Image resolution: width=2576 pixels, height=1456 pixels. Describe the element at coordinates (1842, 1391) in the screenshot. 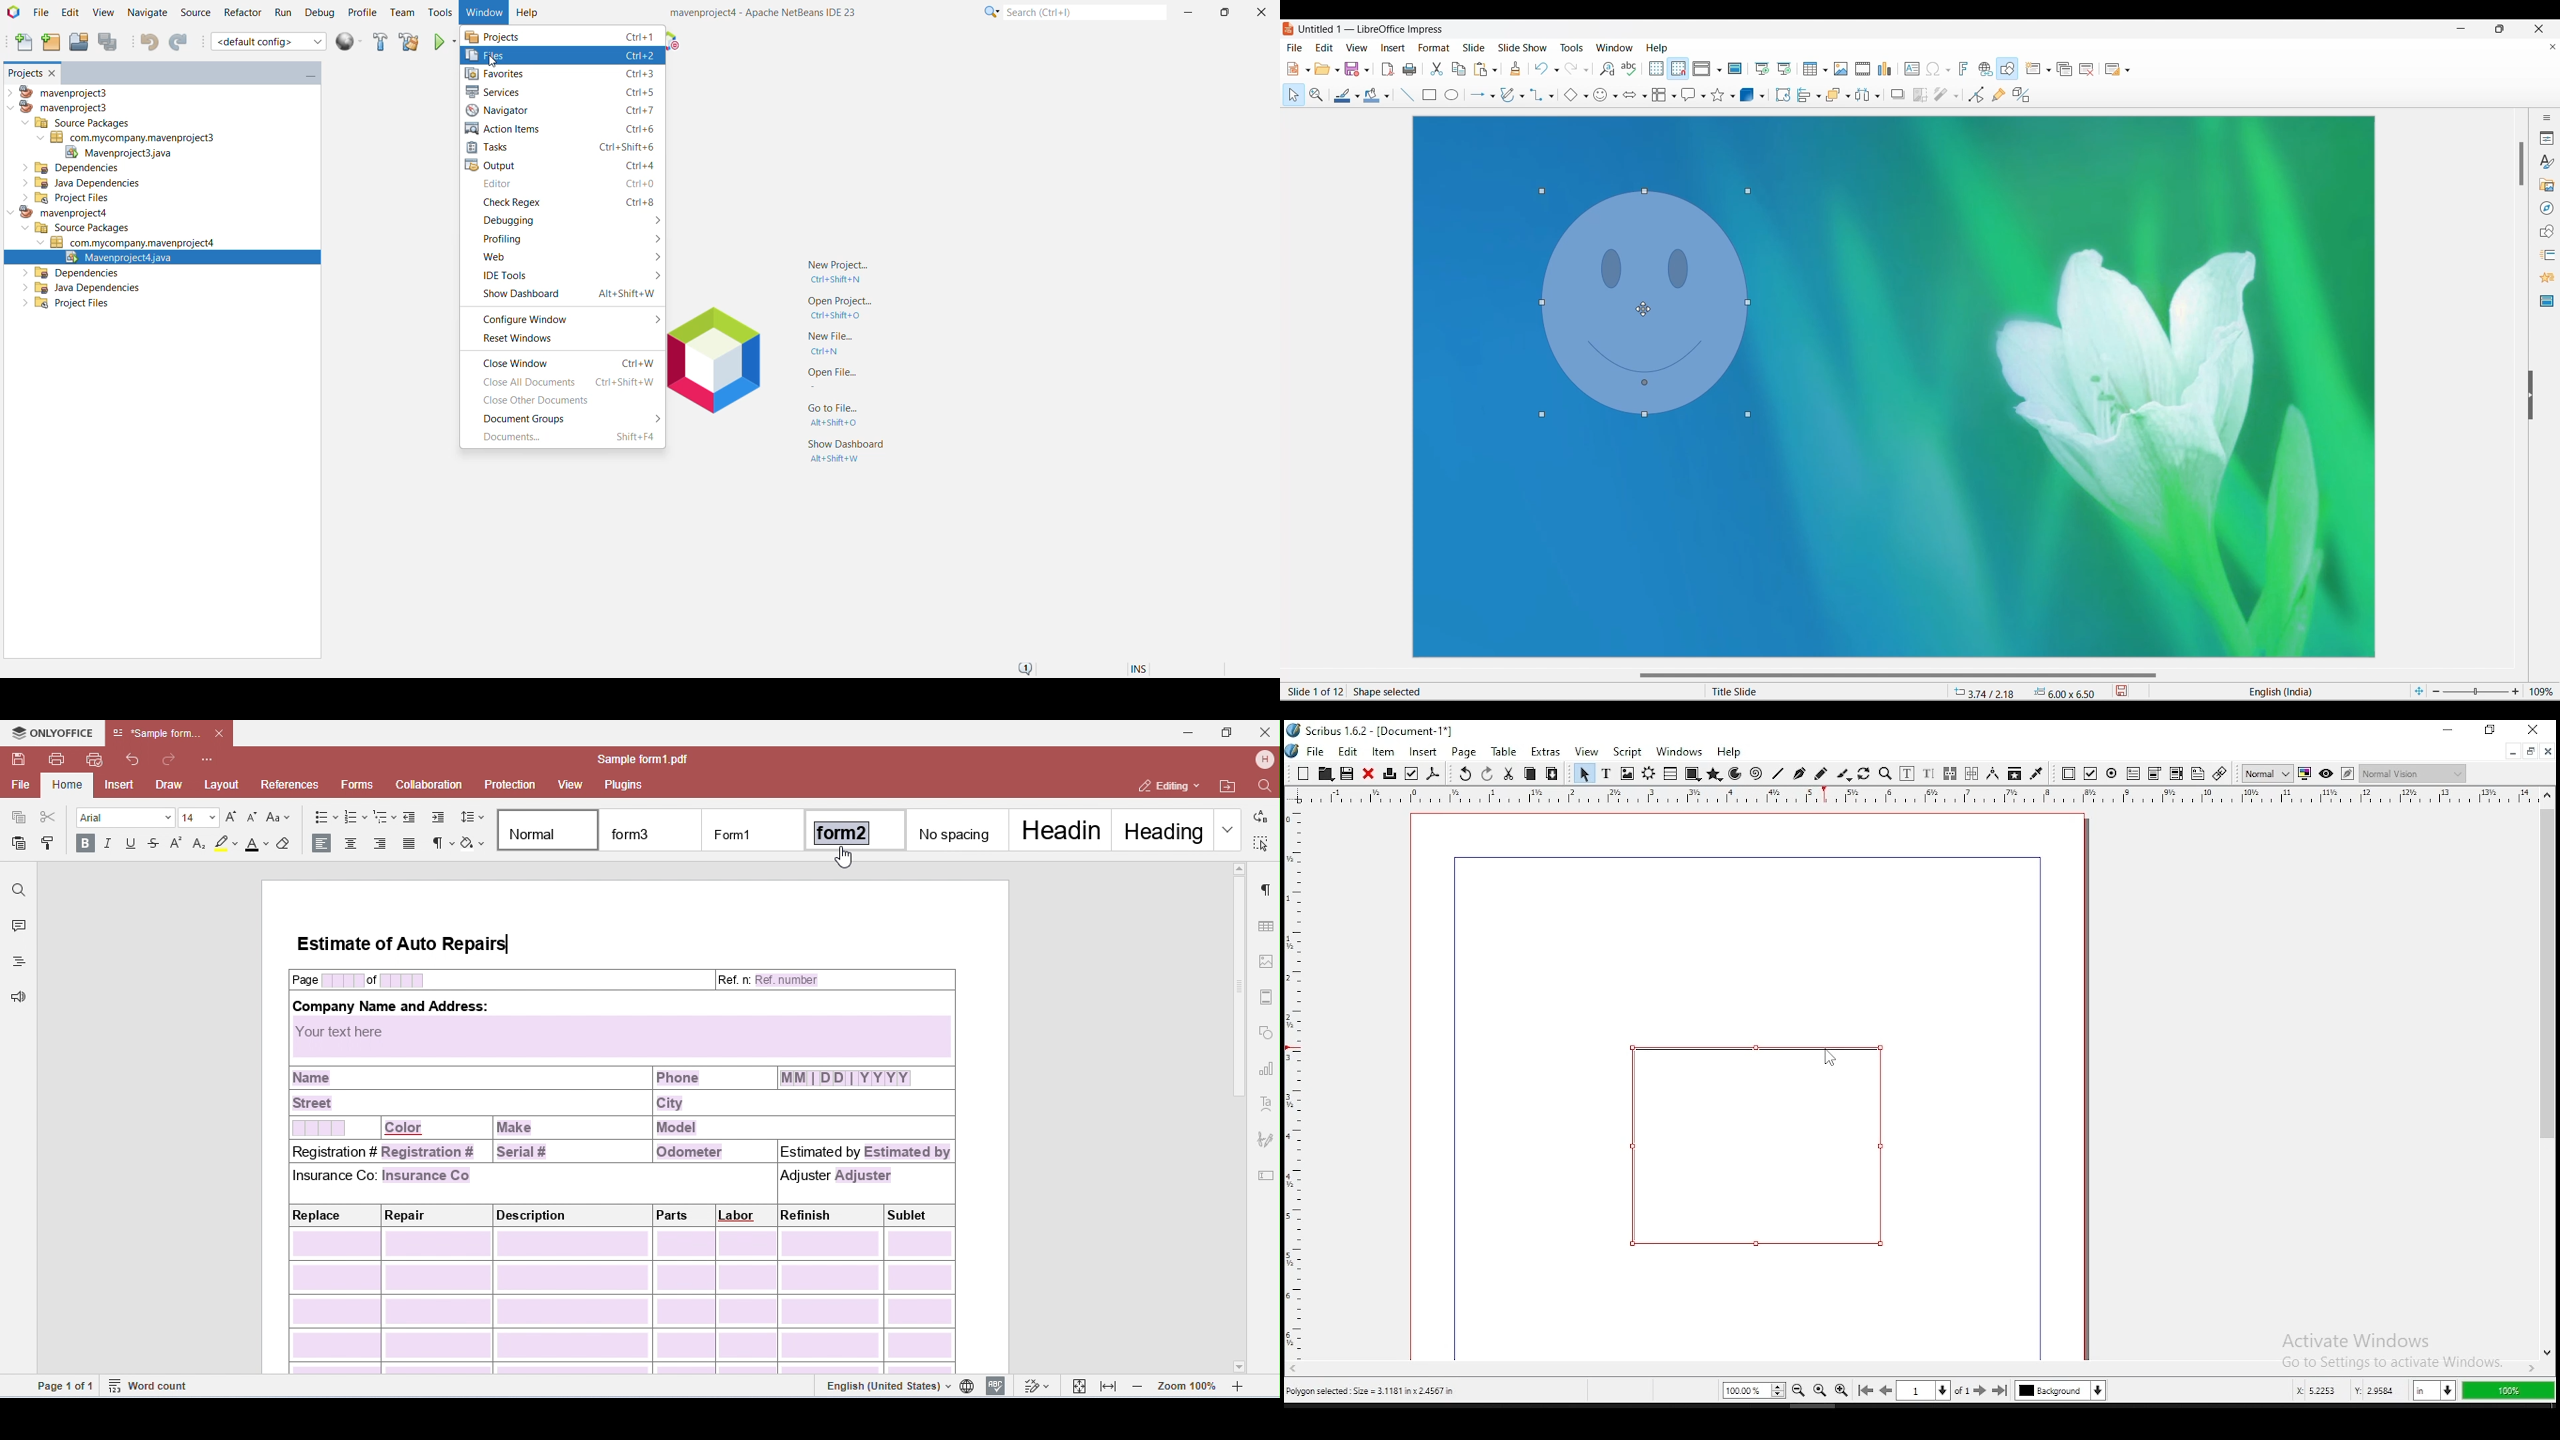

I see `zoom in` at that location.